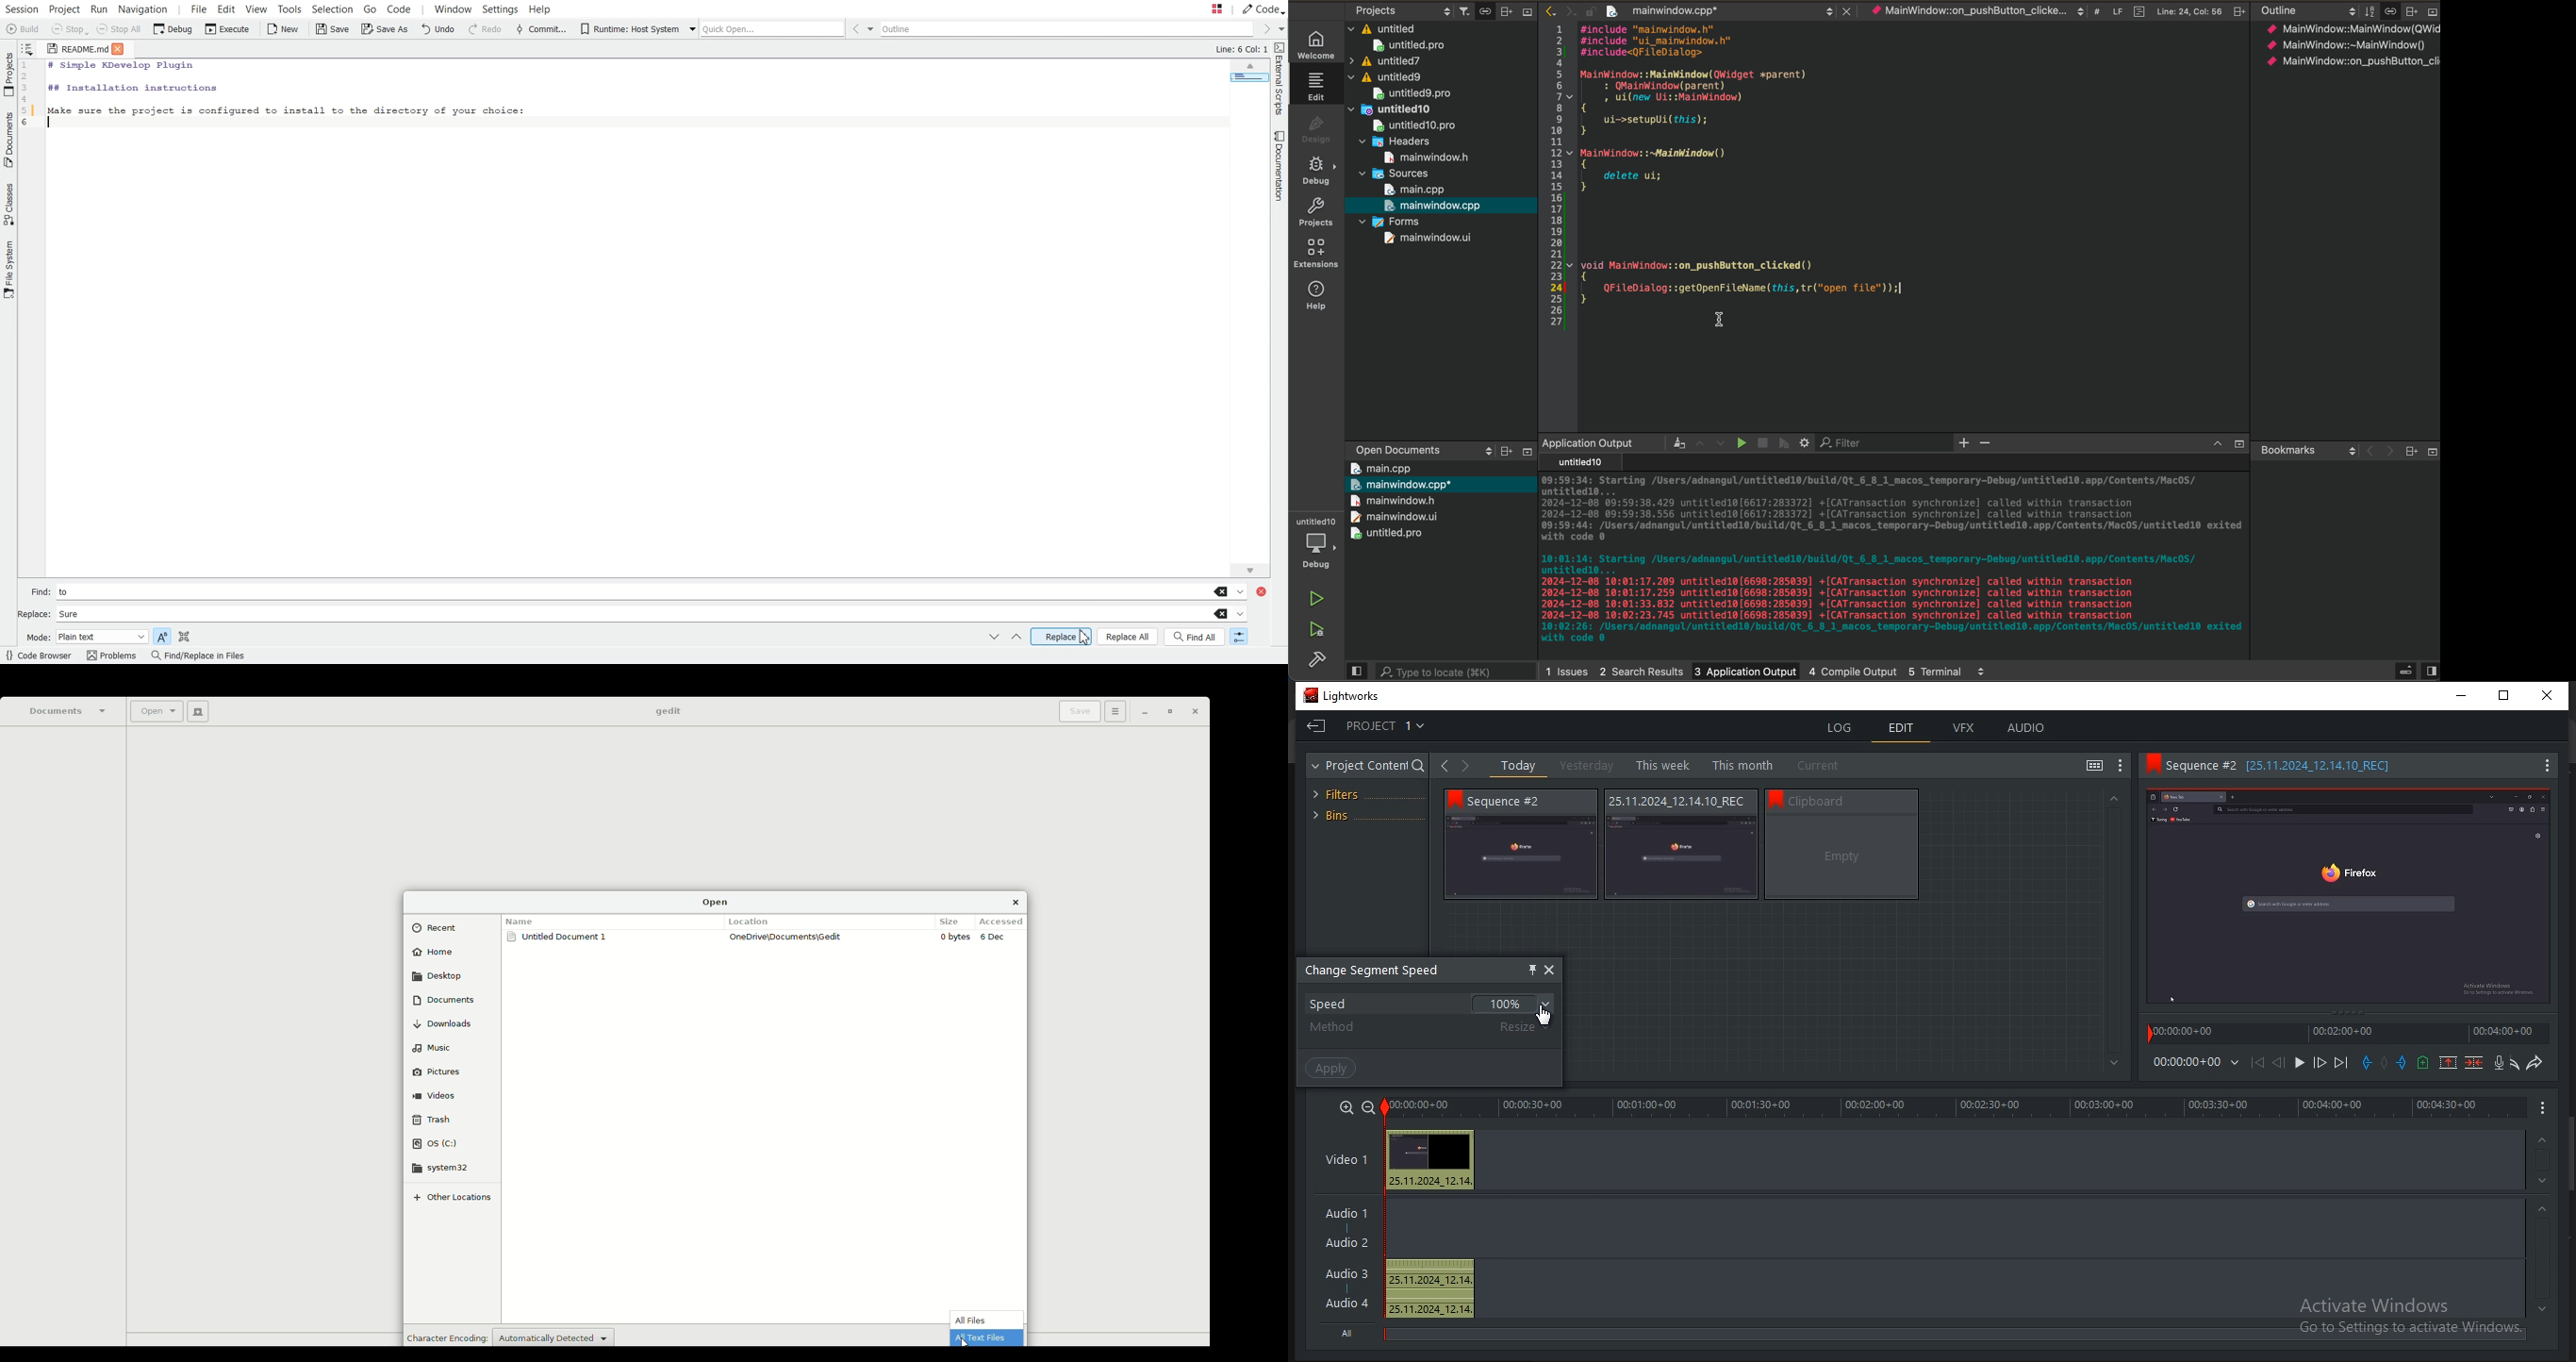 This screenshot has width=2576, height=1372. Describe the element at coordinates (2430, 451) in the screenshot. I see `` at that location.